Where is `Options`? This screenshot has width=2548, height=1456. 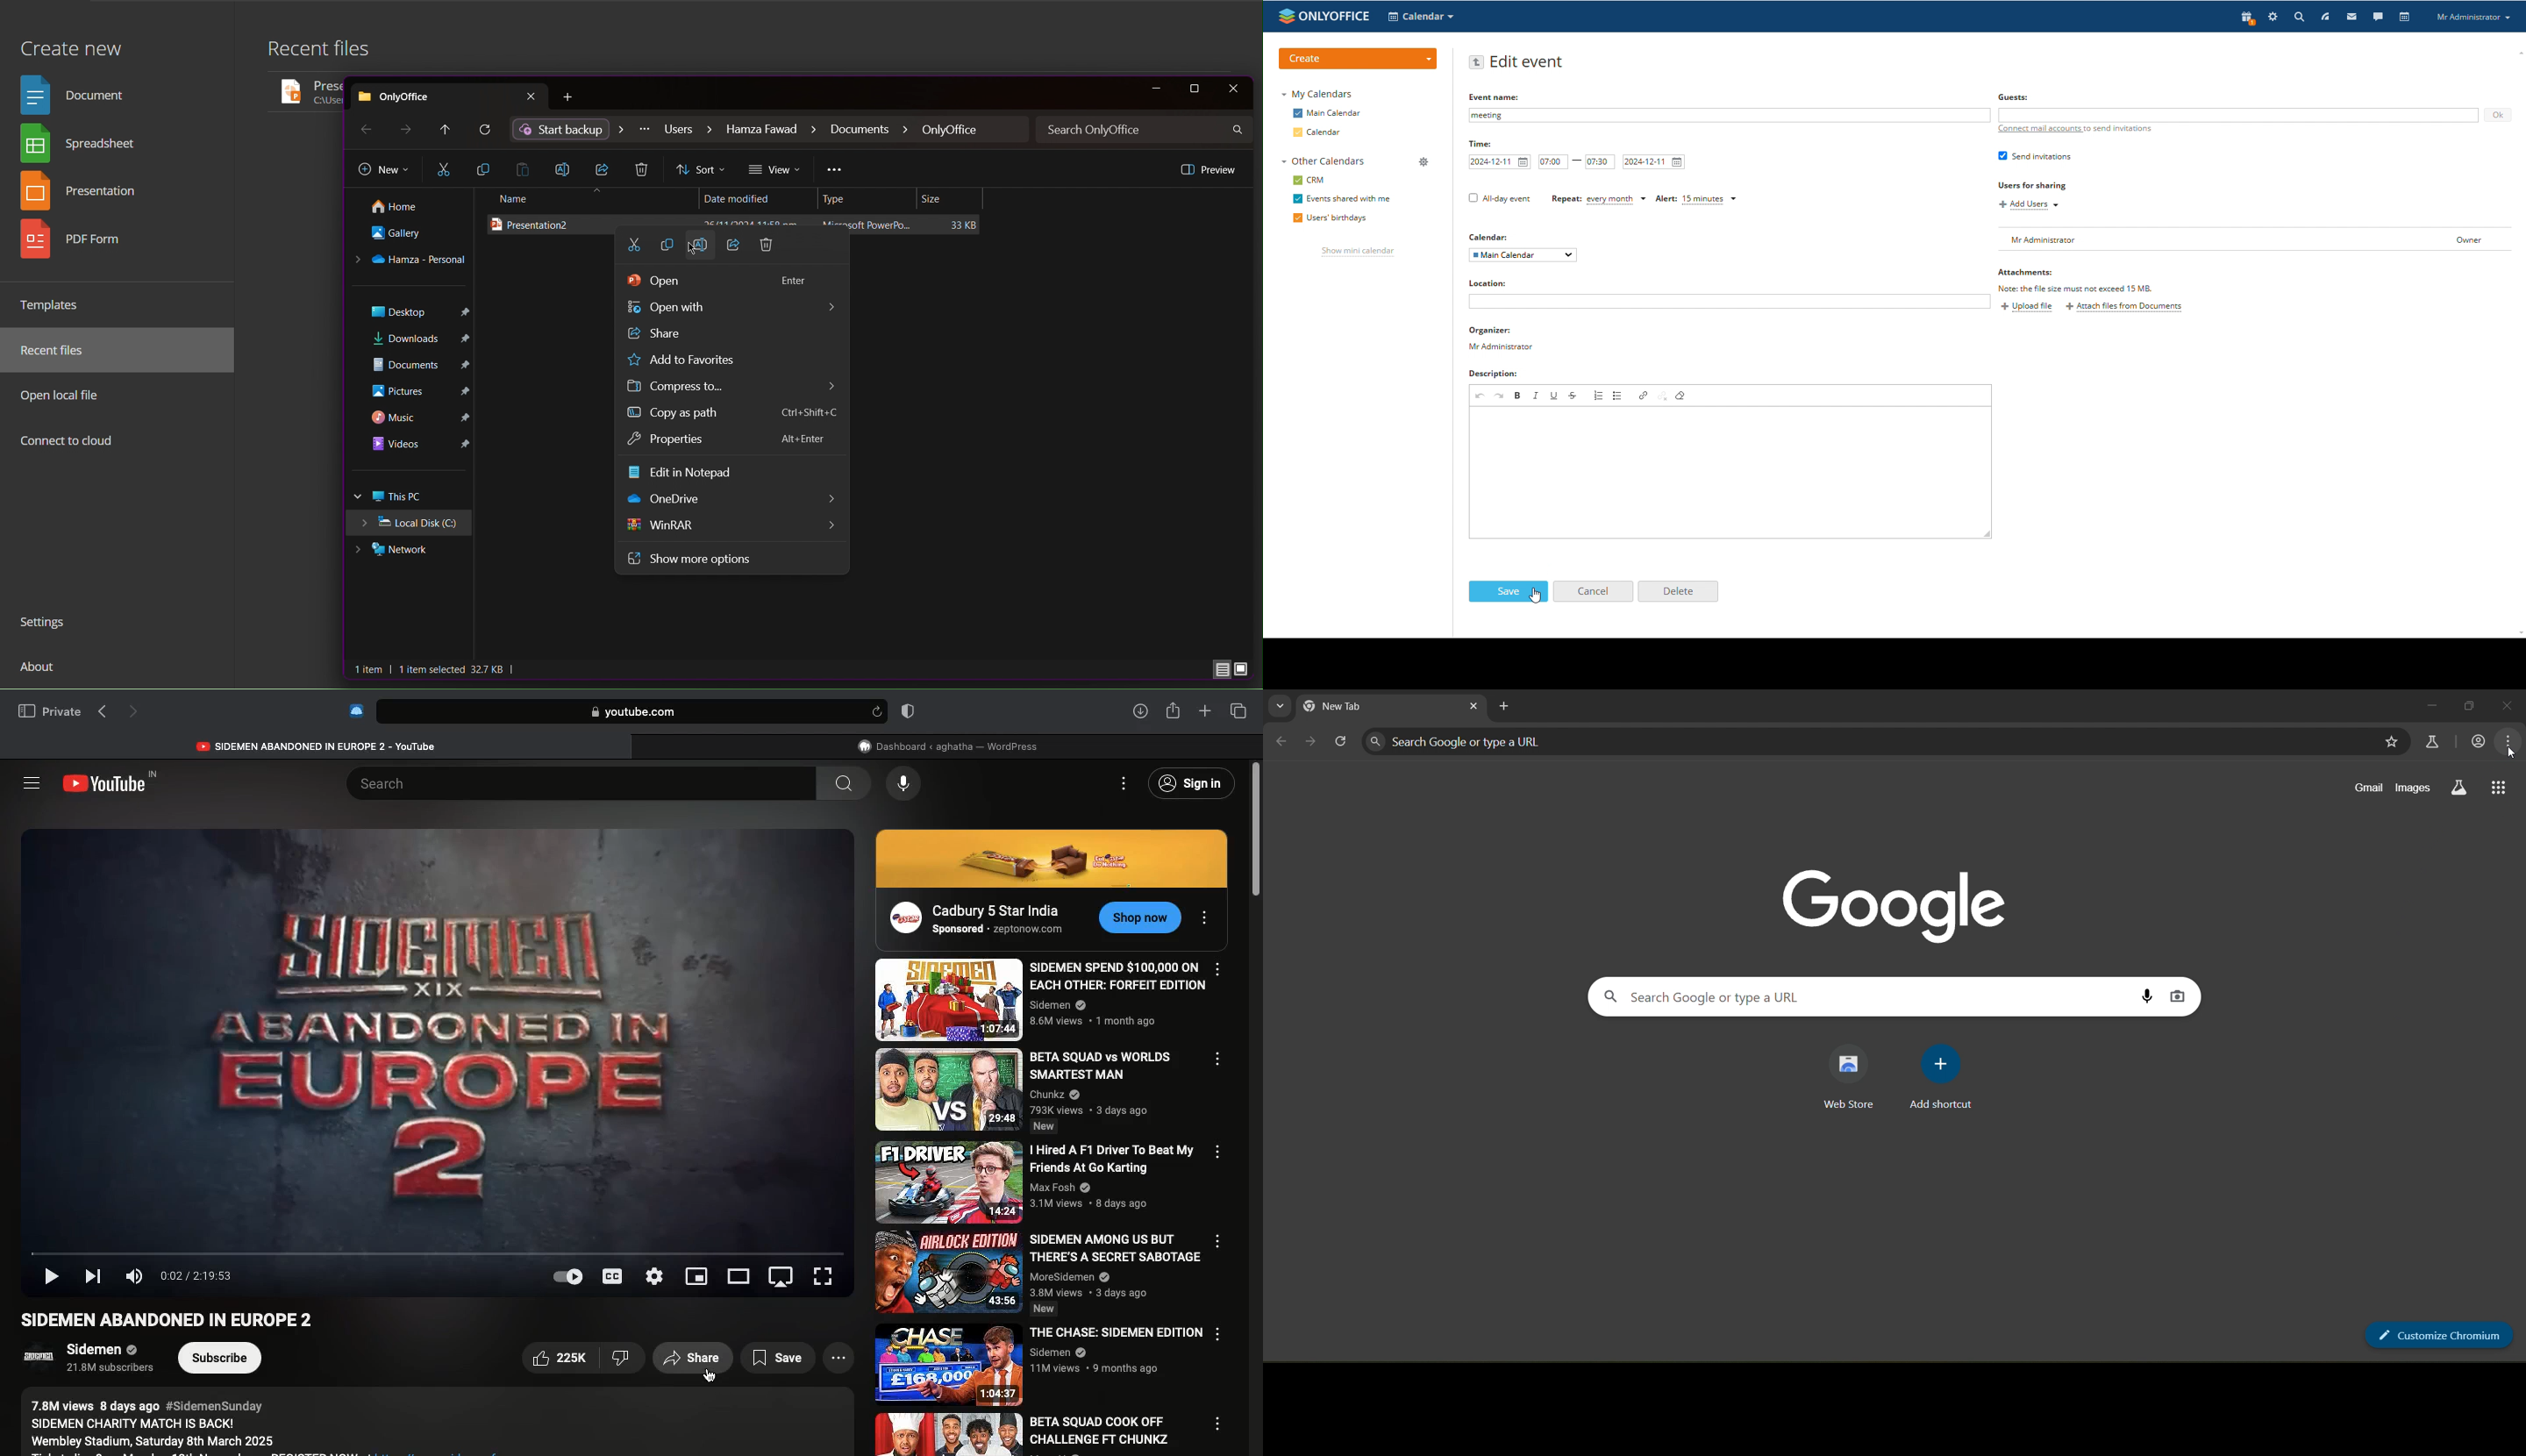 Options is located at coordinates (1223, 1243).